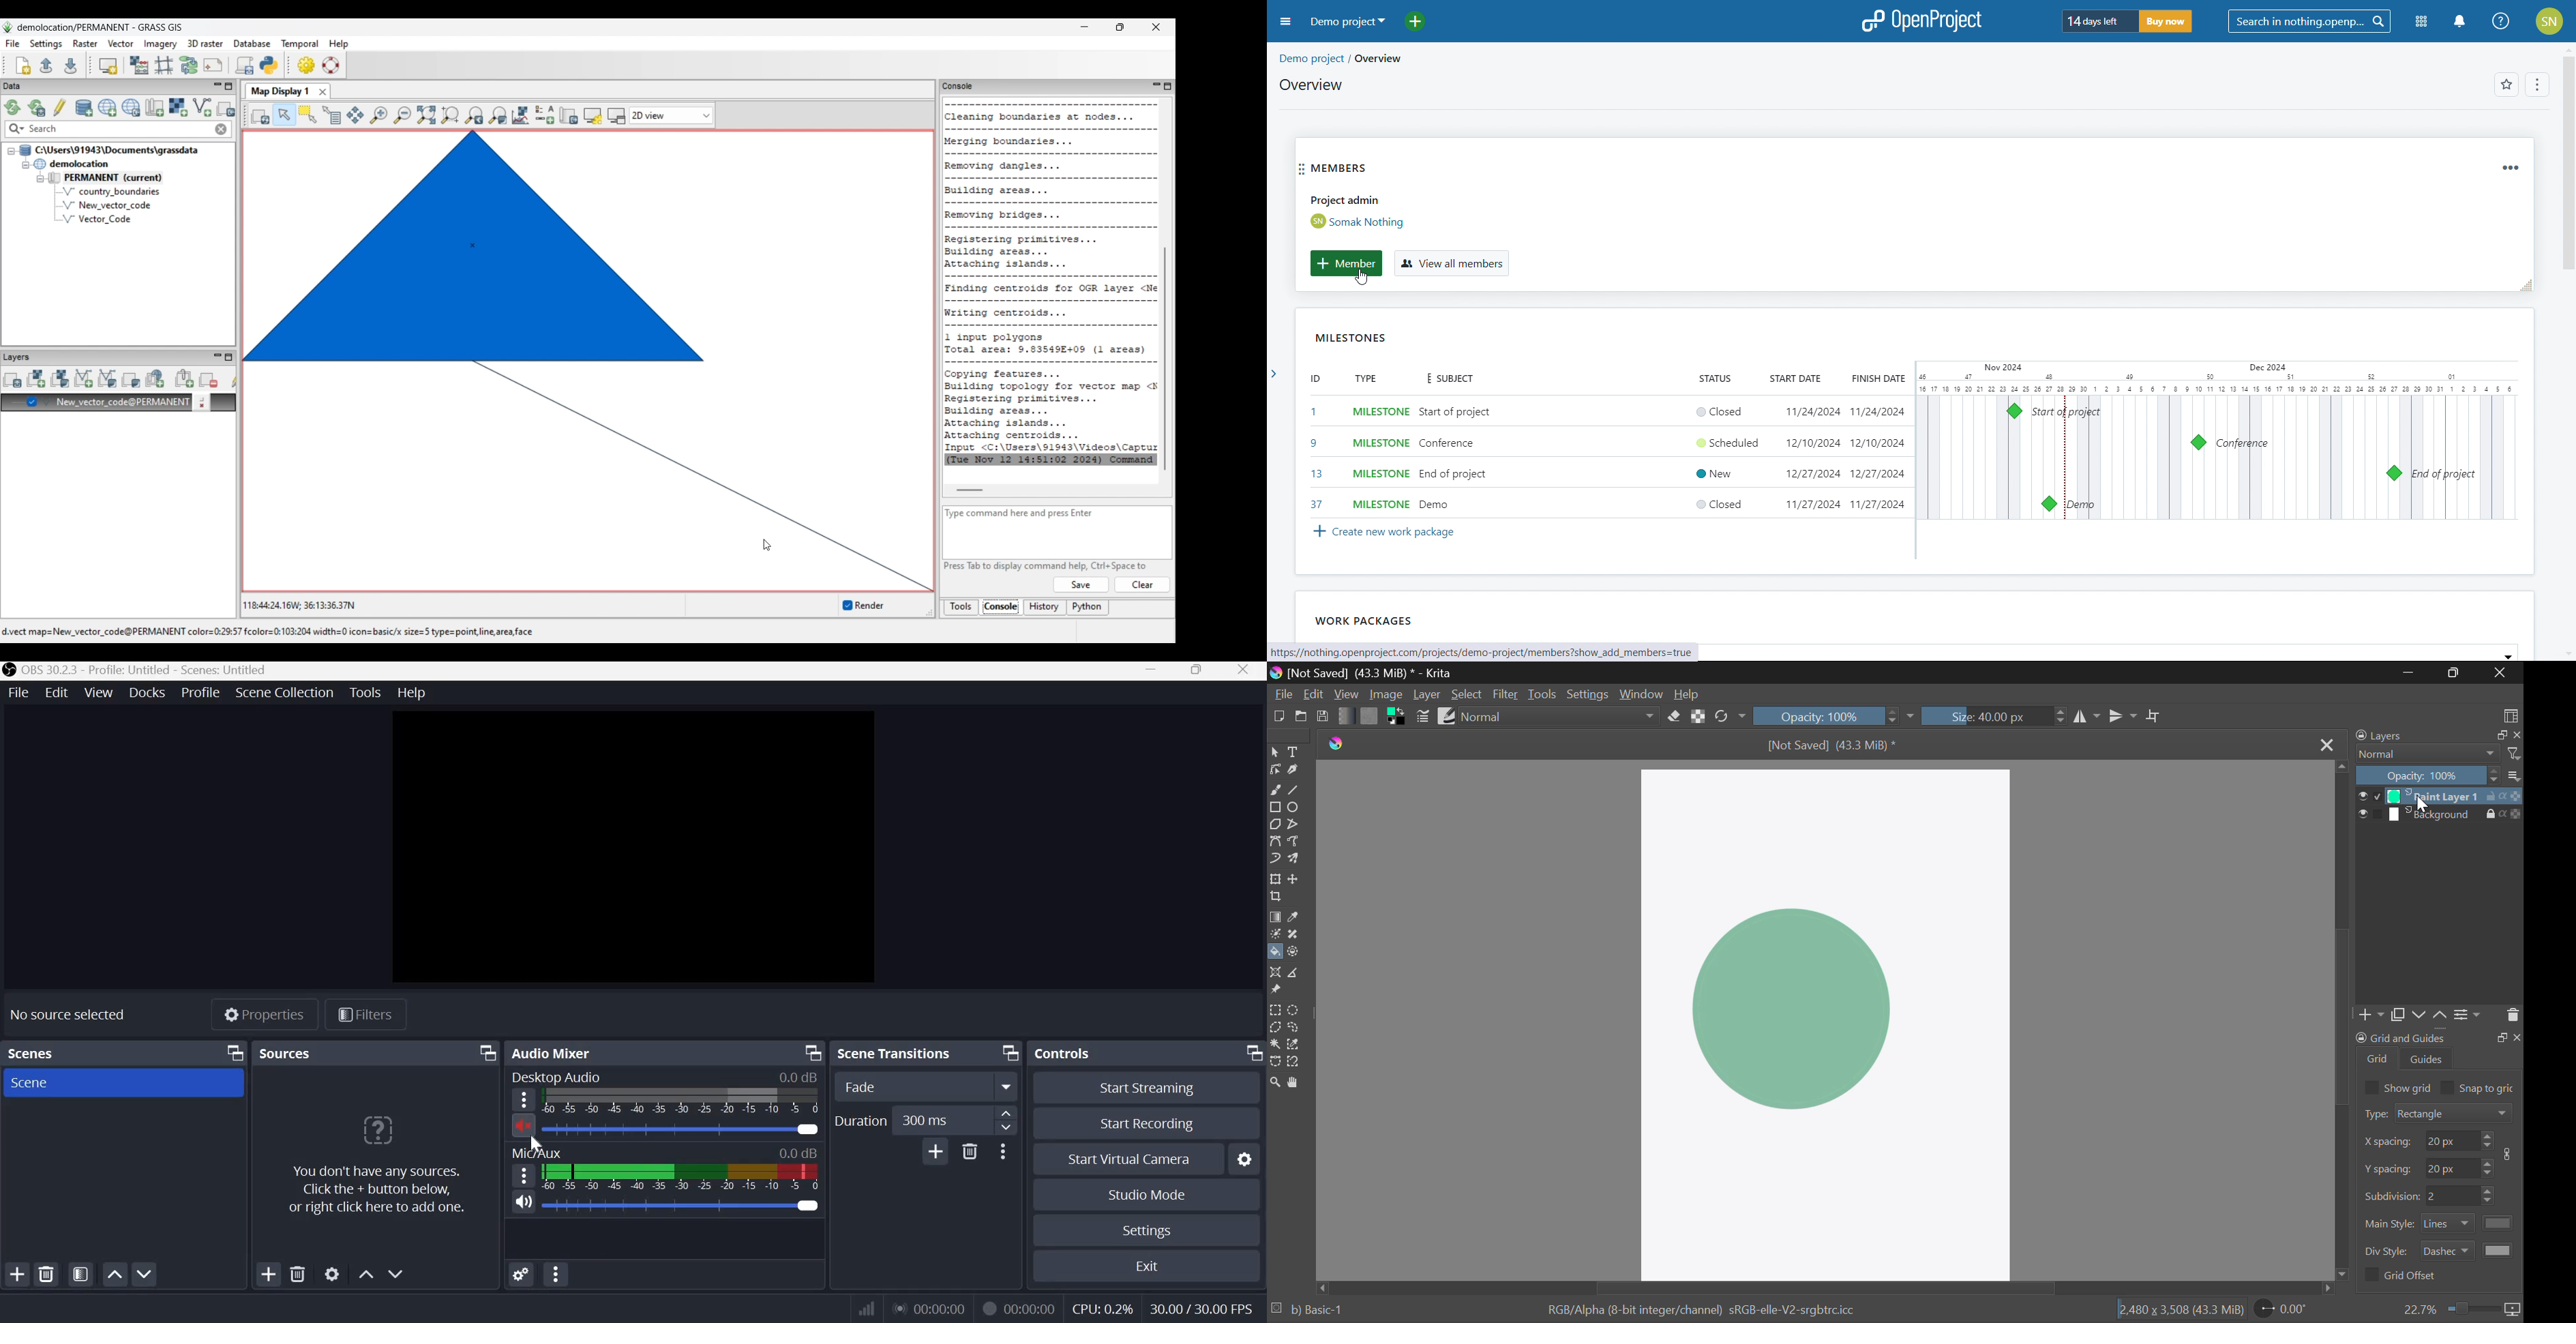  I want to click on Audio Mixer Menu, so click(521, 1275).